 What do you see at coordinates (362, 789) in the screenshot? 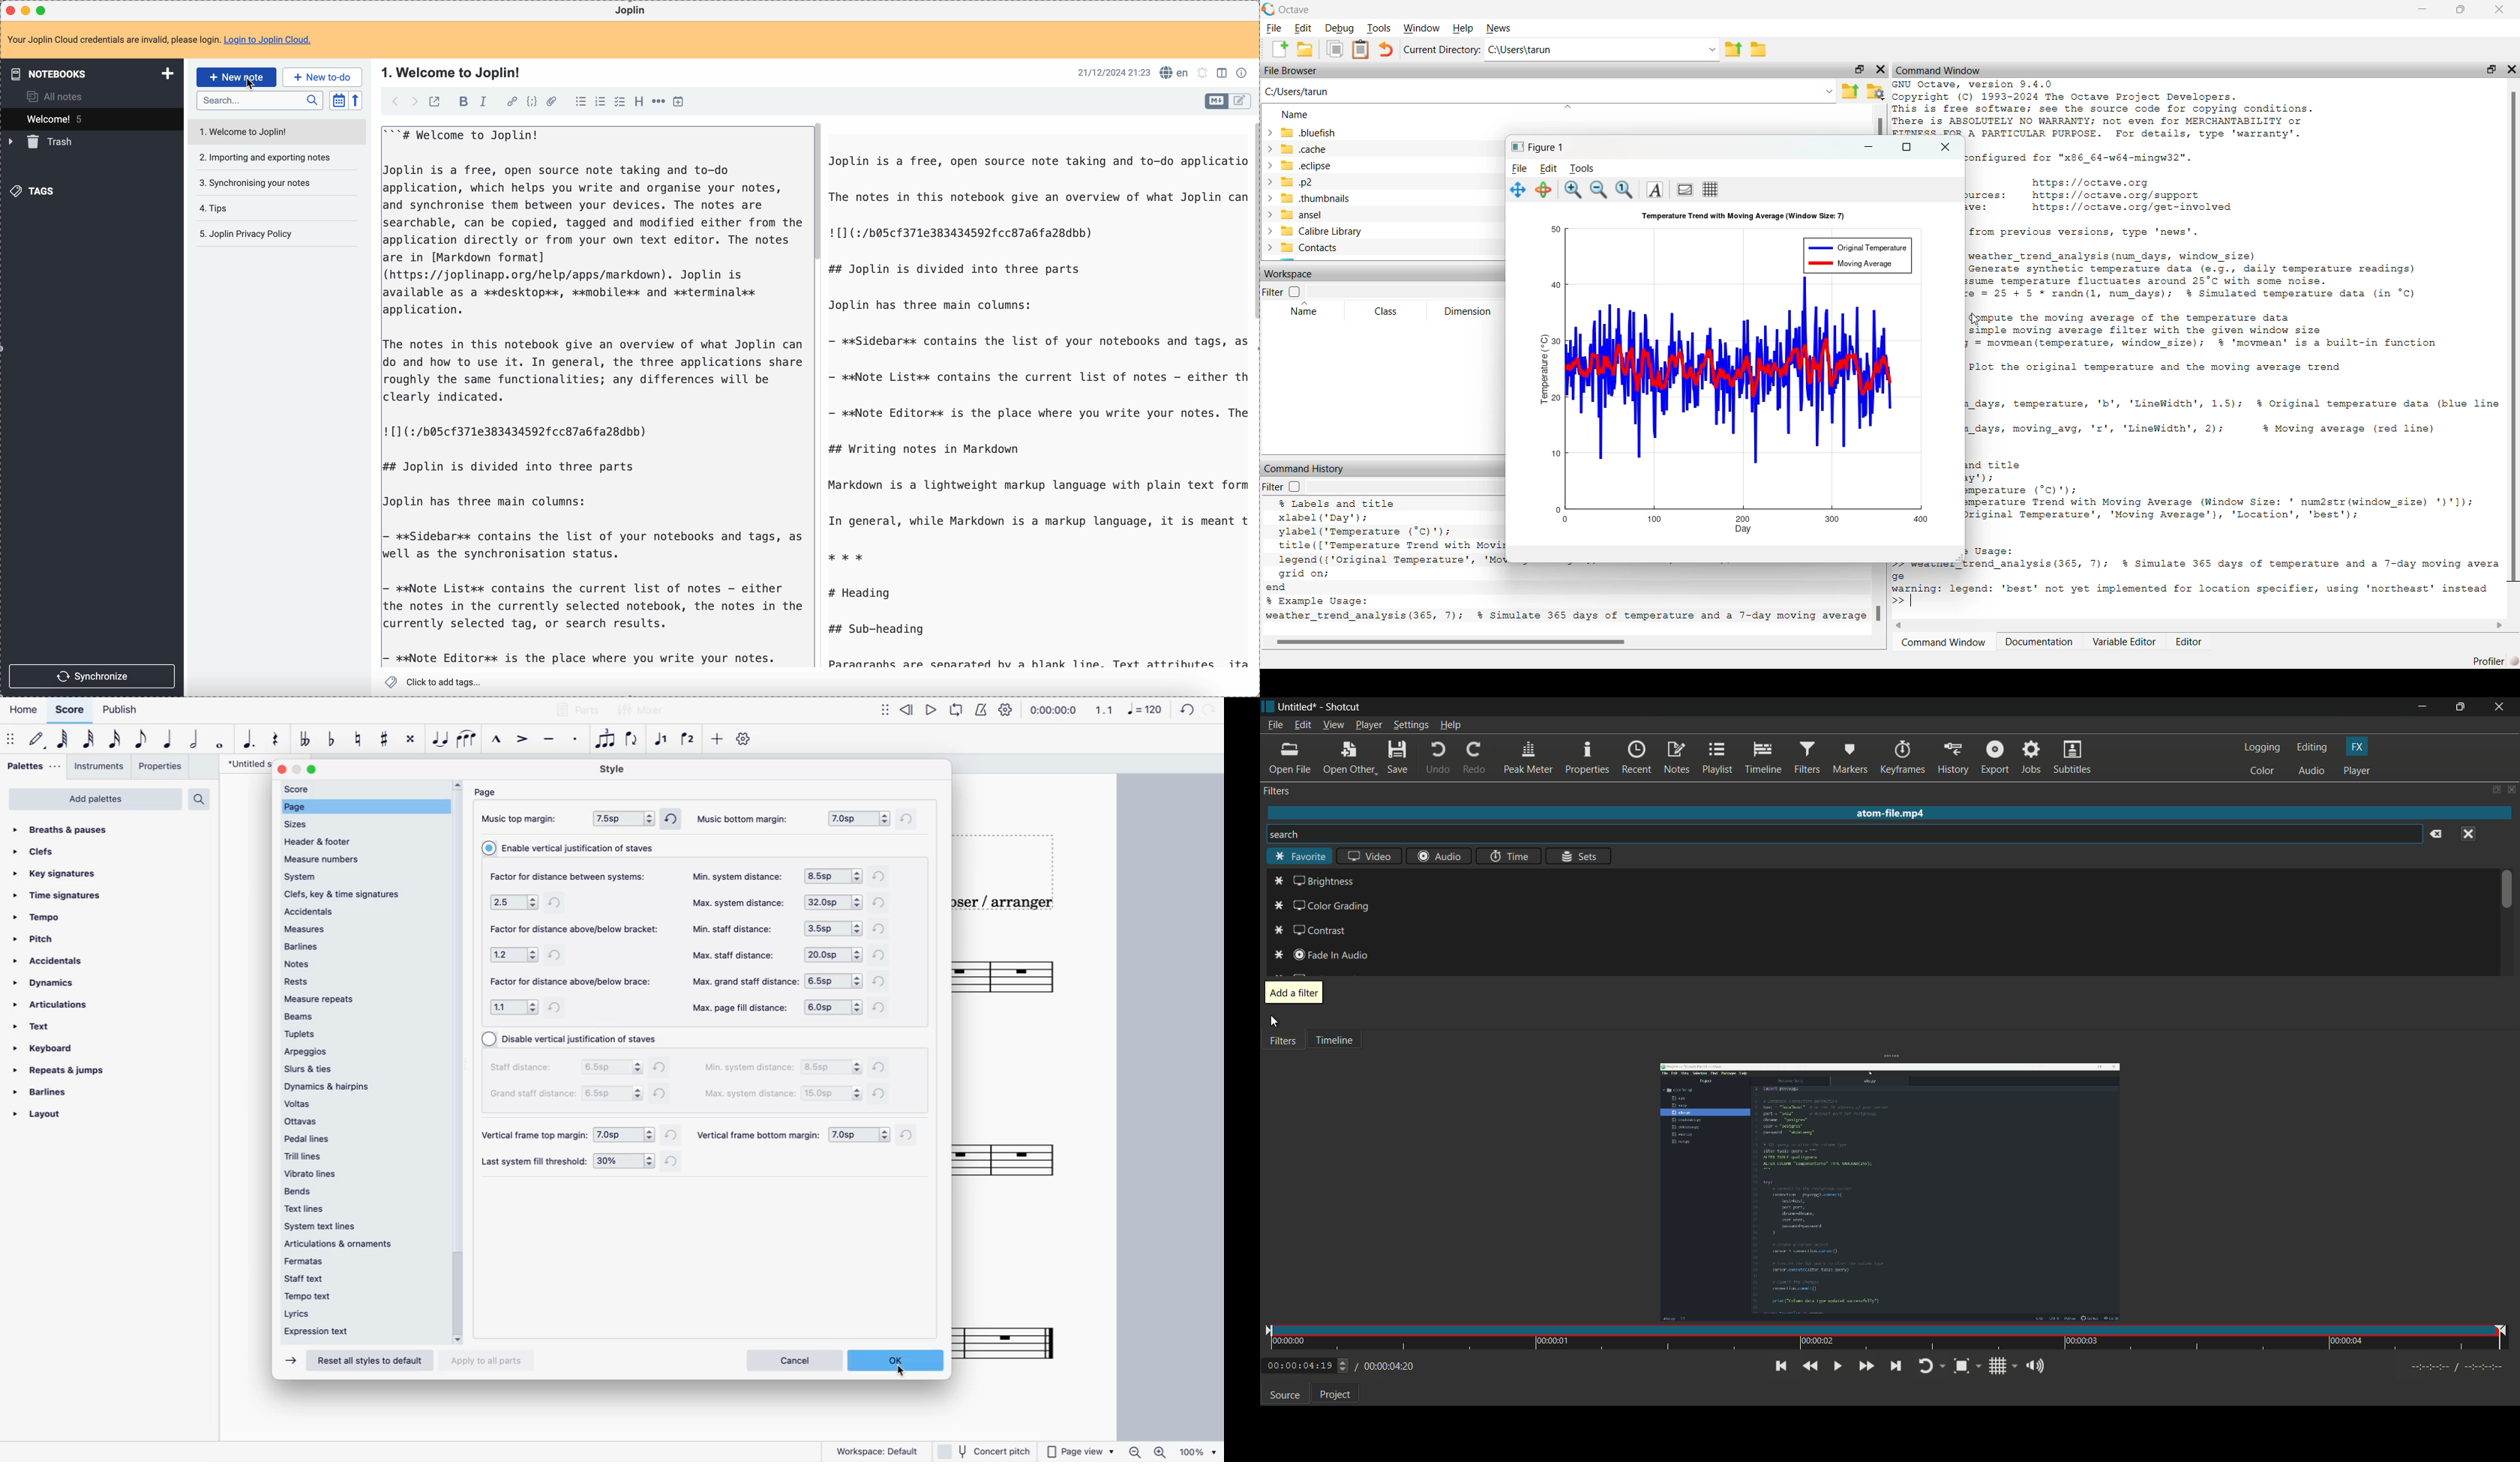
I see `score` at bounding box center [362, 789].